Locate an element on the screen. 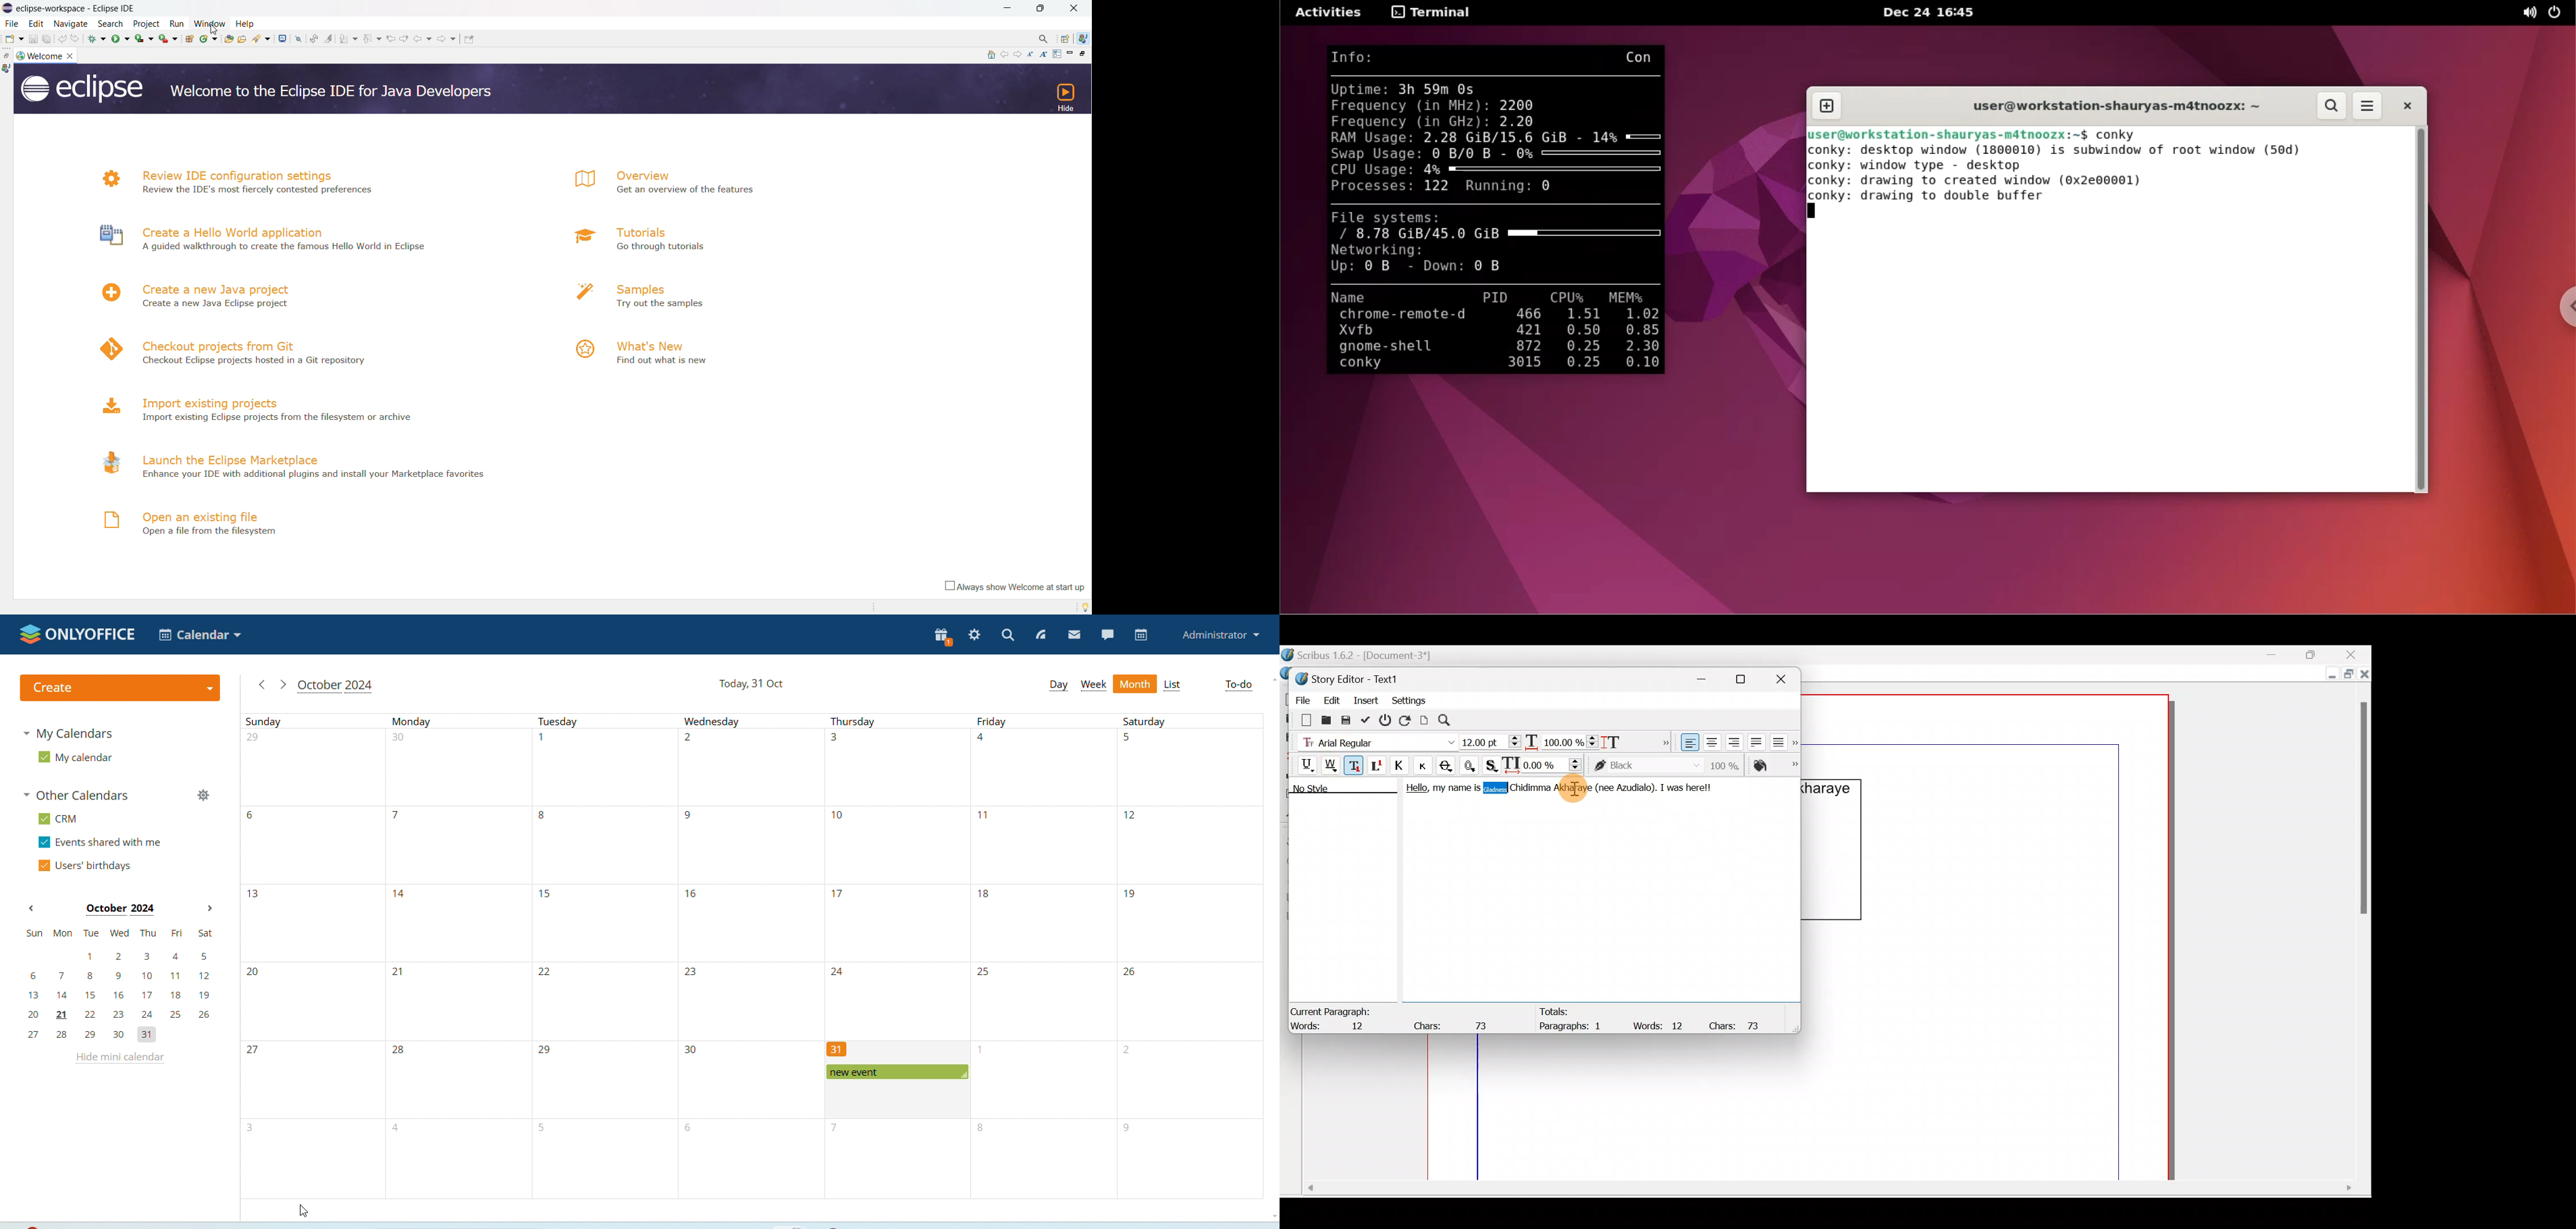  Akharaye is located at coordinates (1574, 786).